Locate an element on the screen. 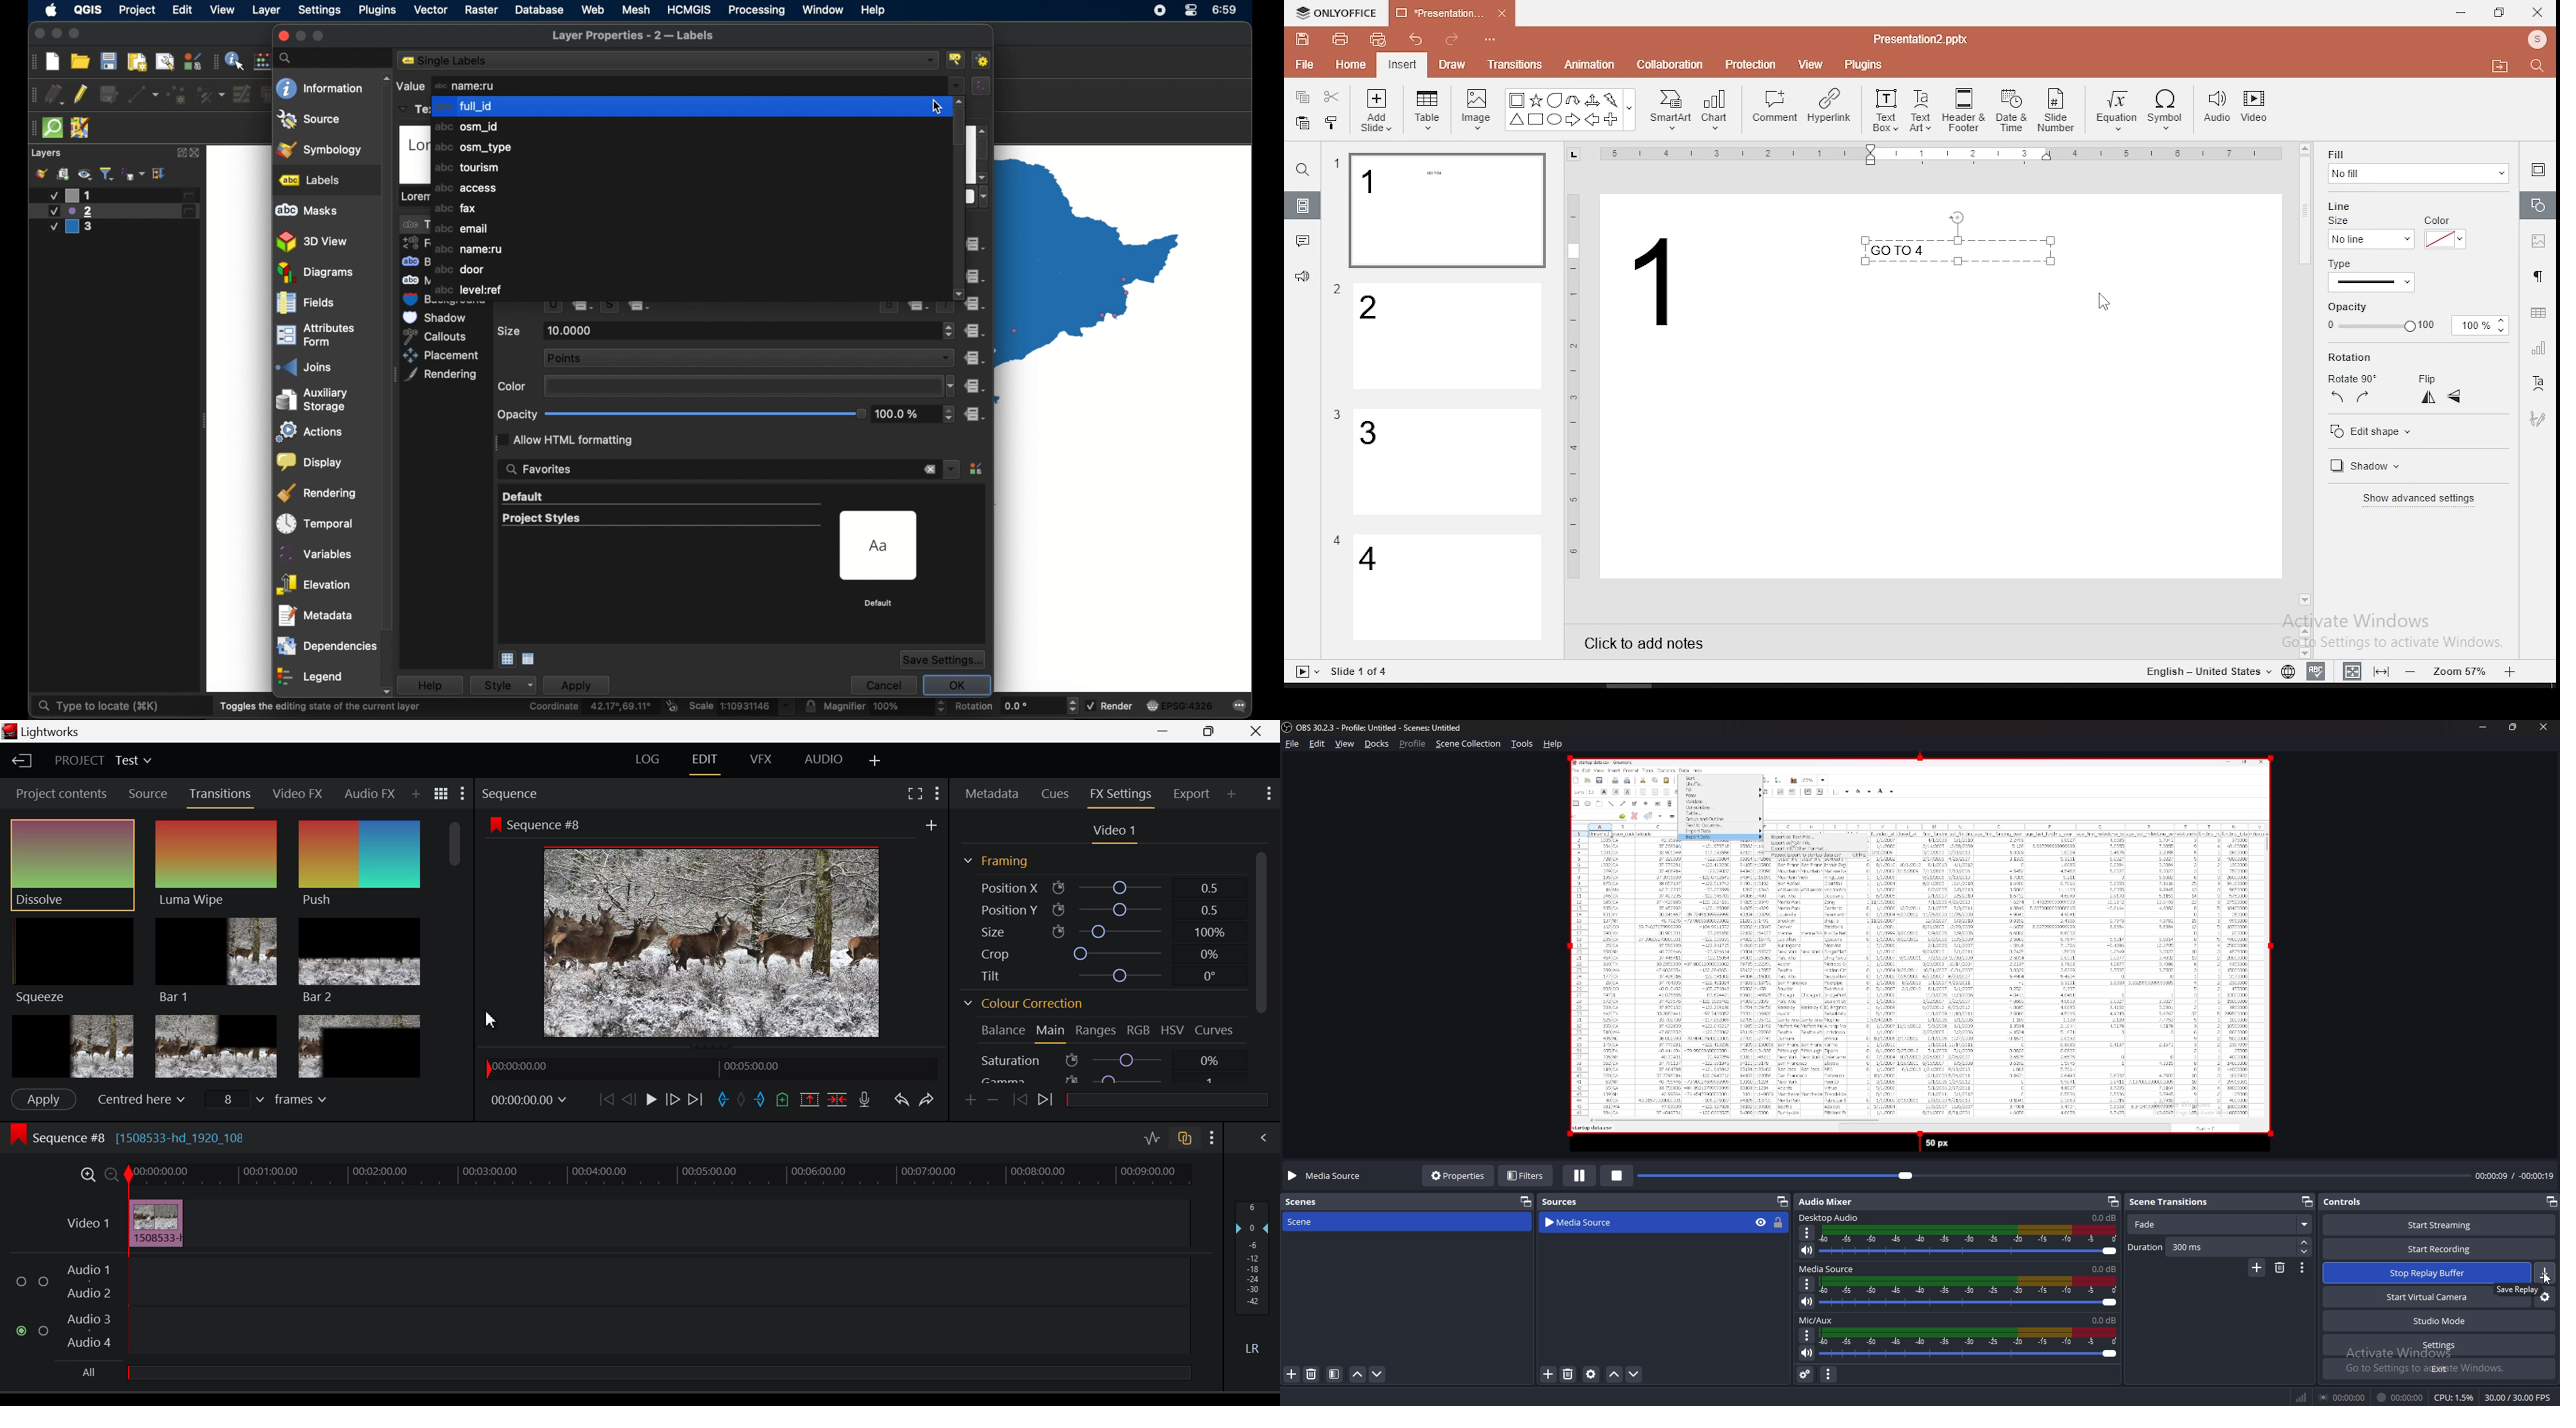 Image resolution: width=2576 pixels, height=1428 pixels. pop out is located at coordinates (2111, 1201).